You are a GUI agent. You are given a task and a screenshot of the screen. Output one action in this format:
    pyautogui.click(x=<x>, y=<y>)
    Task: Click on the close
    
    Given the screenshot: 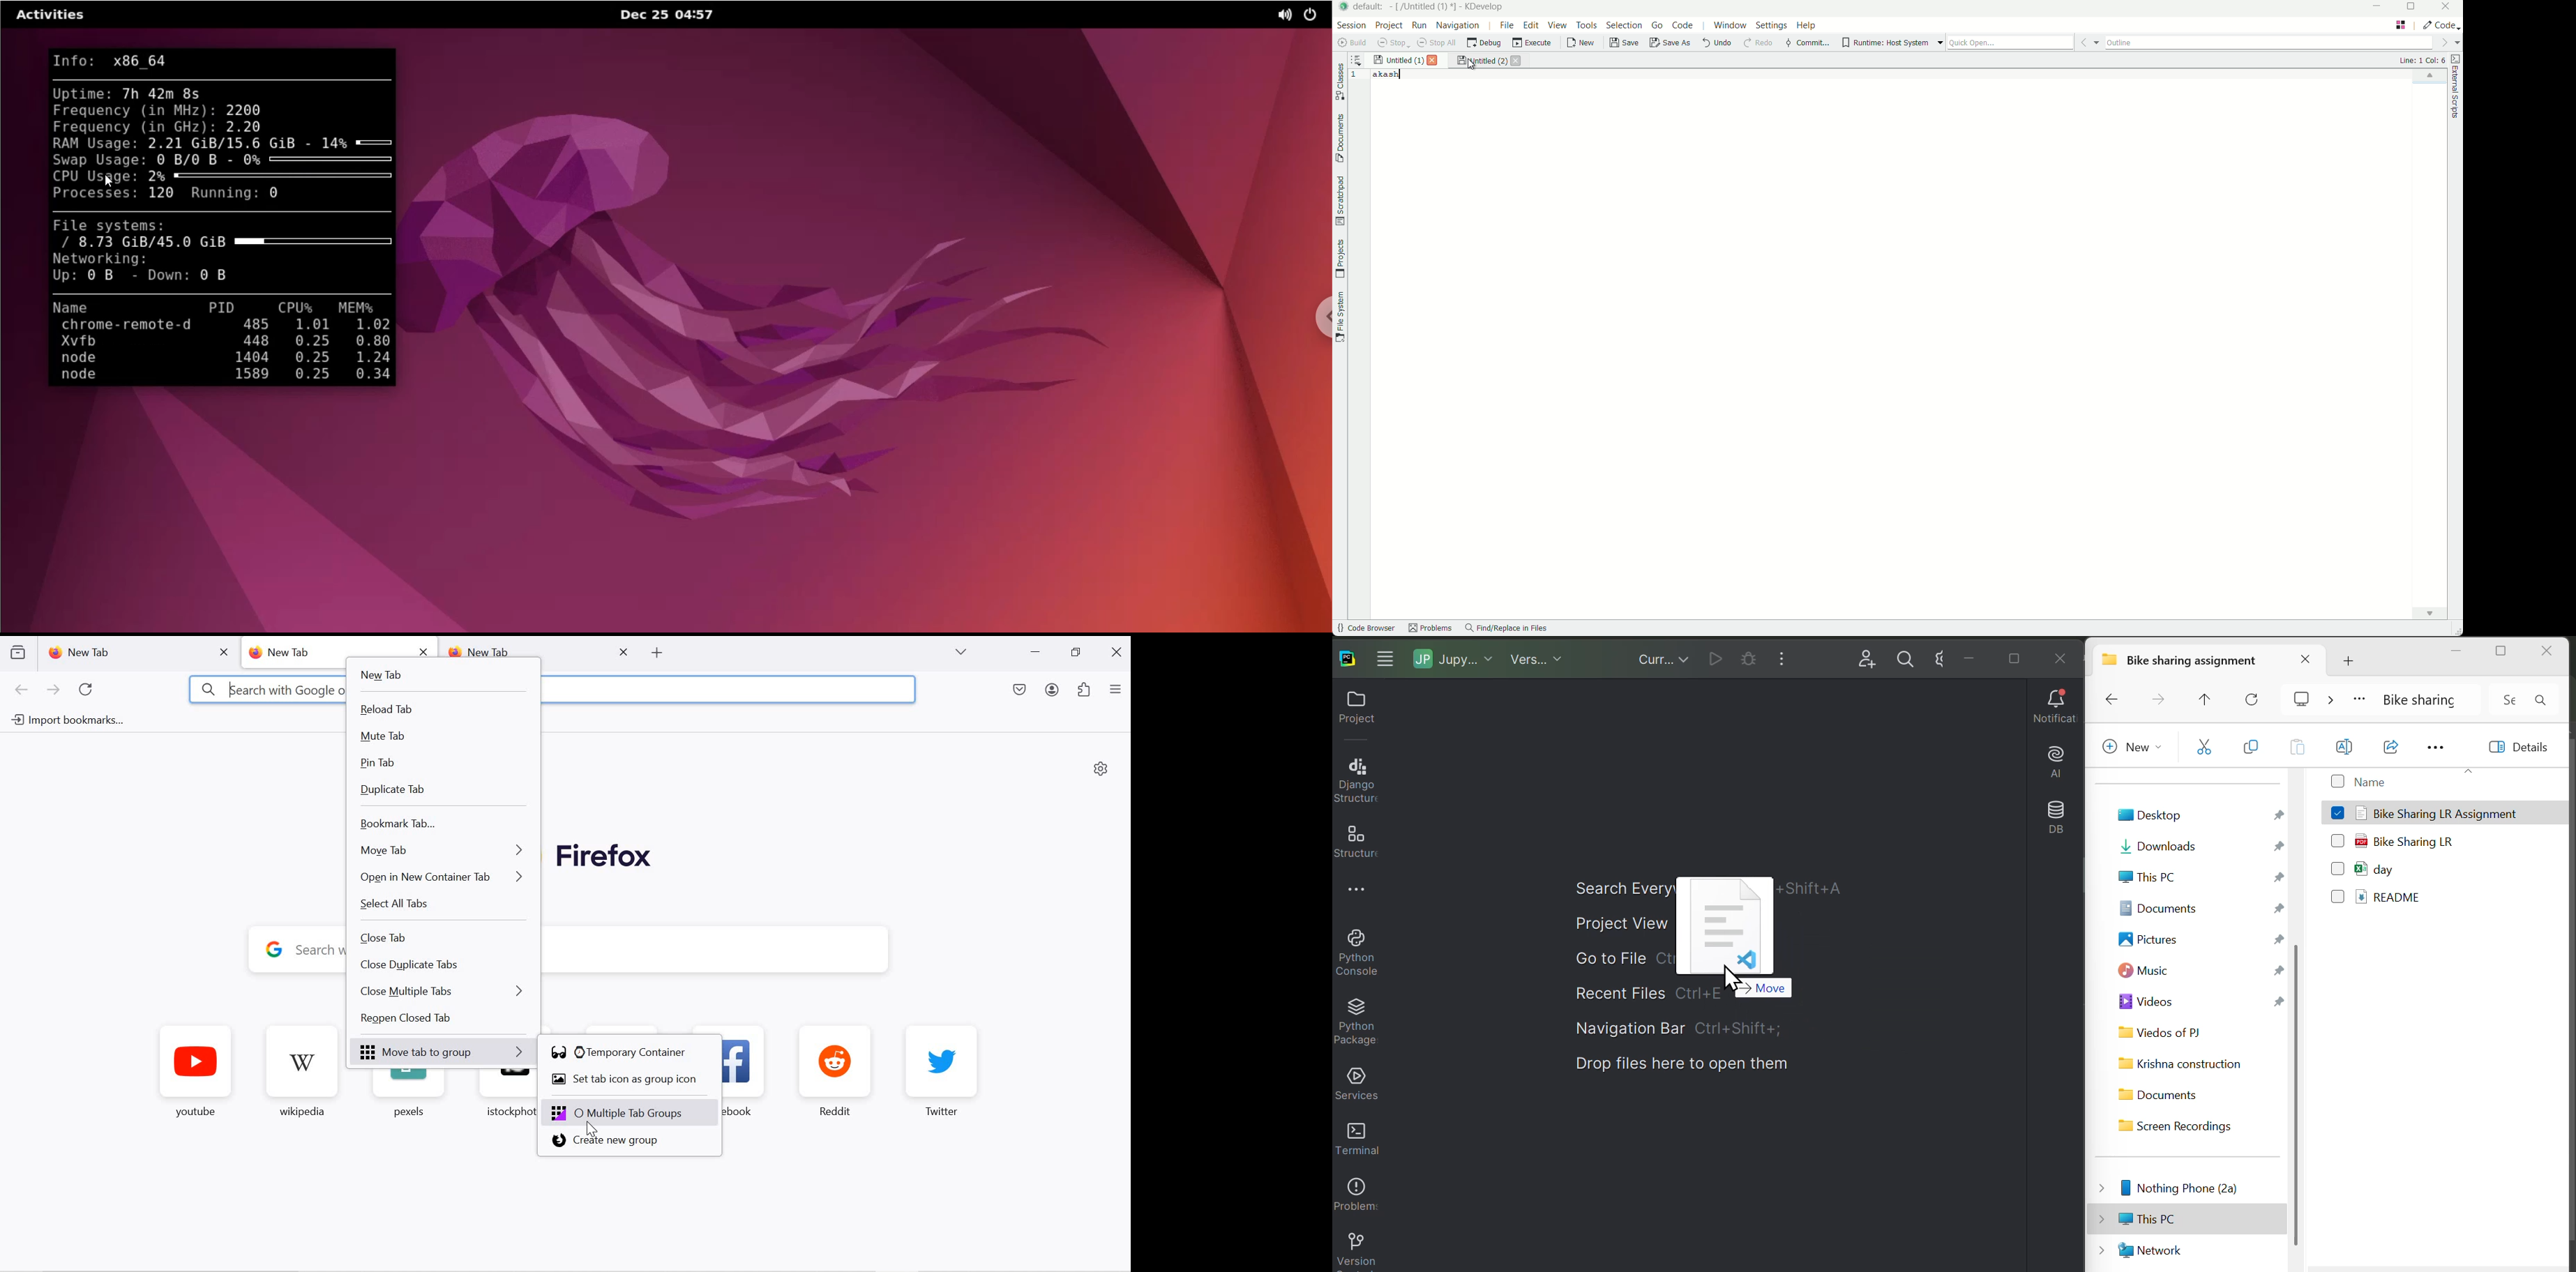 What is the action you would take?
    pyautogui.click(x=625, y=651)
    